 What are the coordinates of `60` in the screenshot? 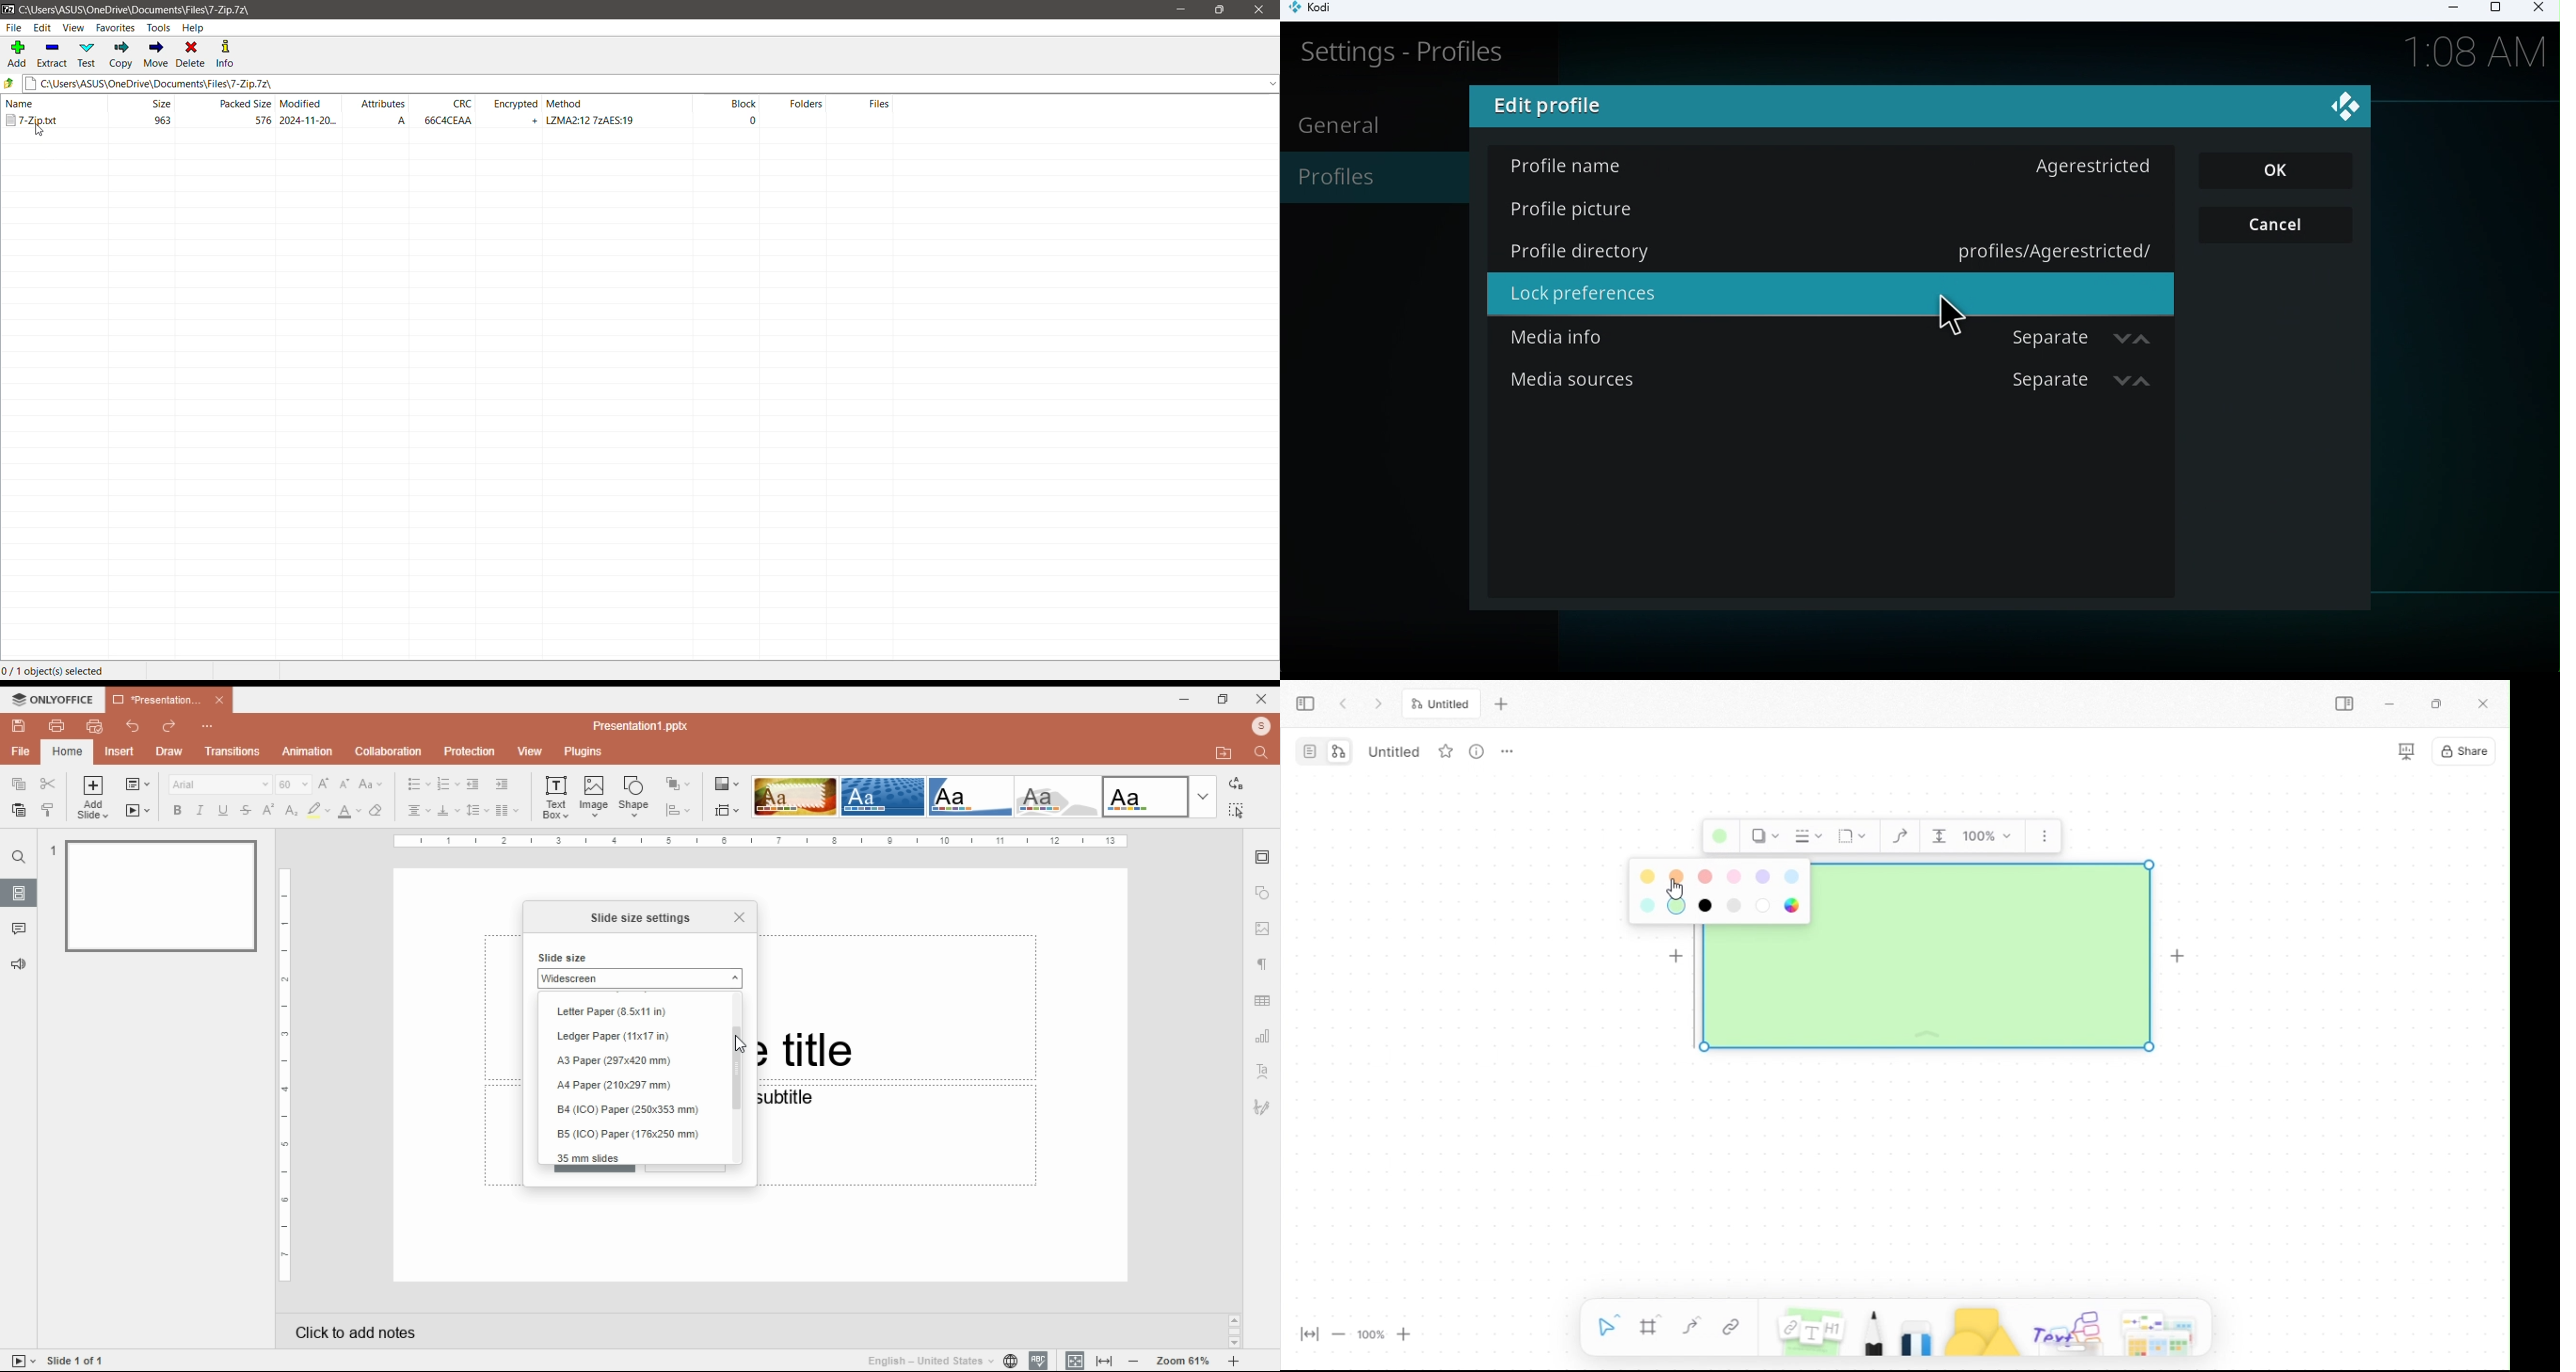 It's located at (294, 784).